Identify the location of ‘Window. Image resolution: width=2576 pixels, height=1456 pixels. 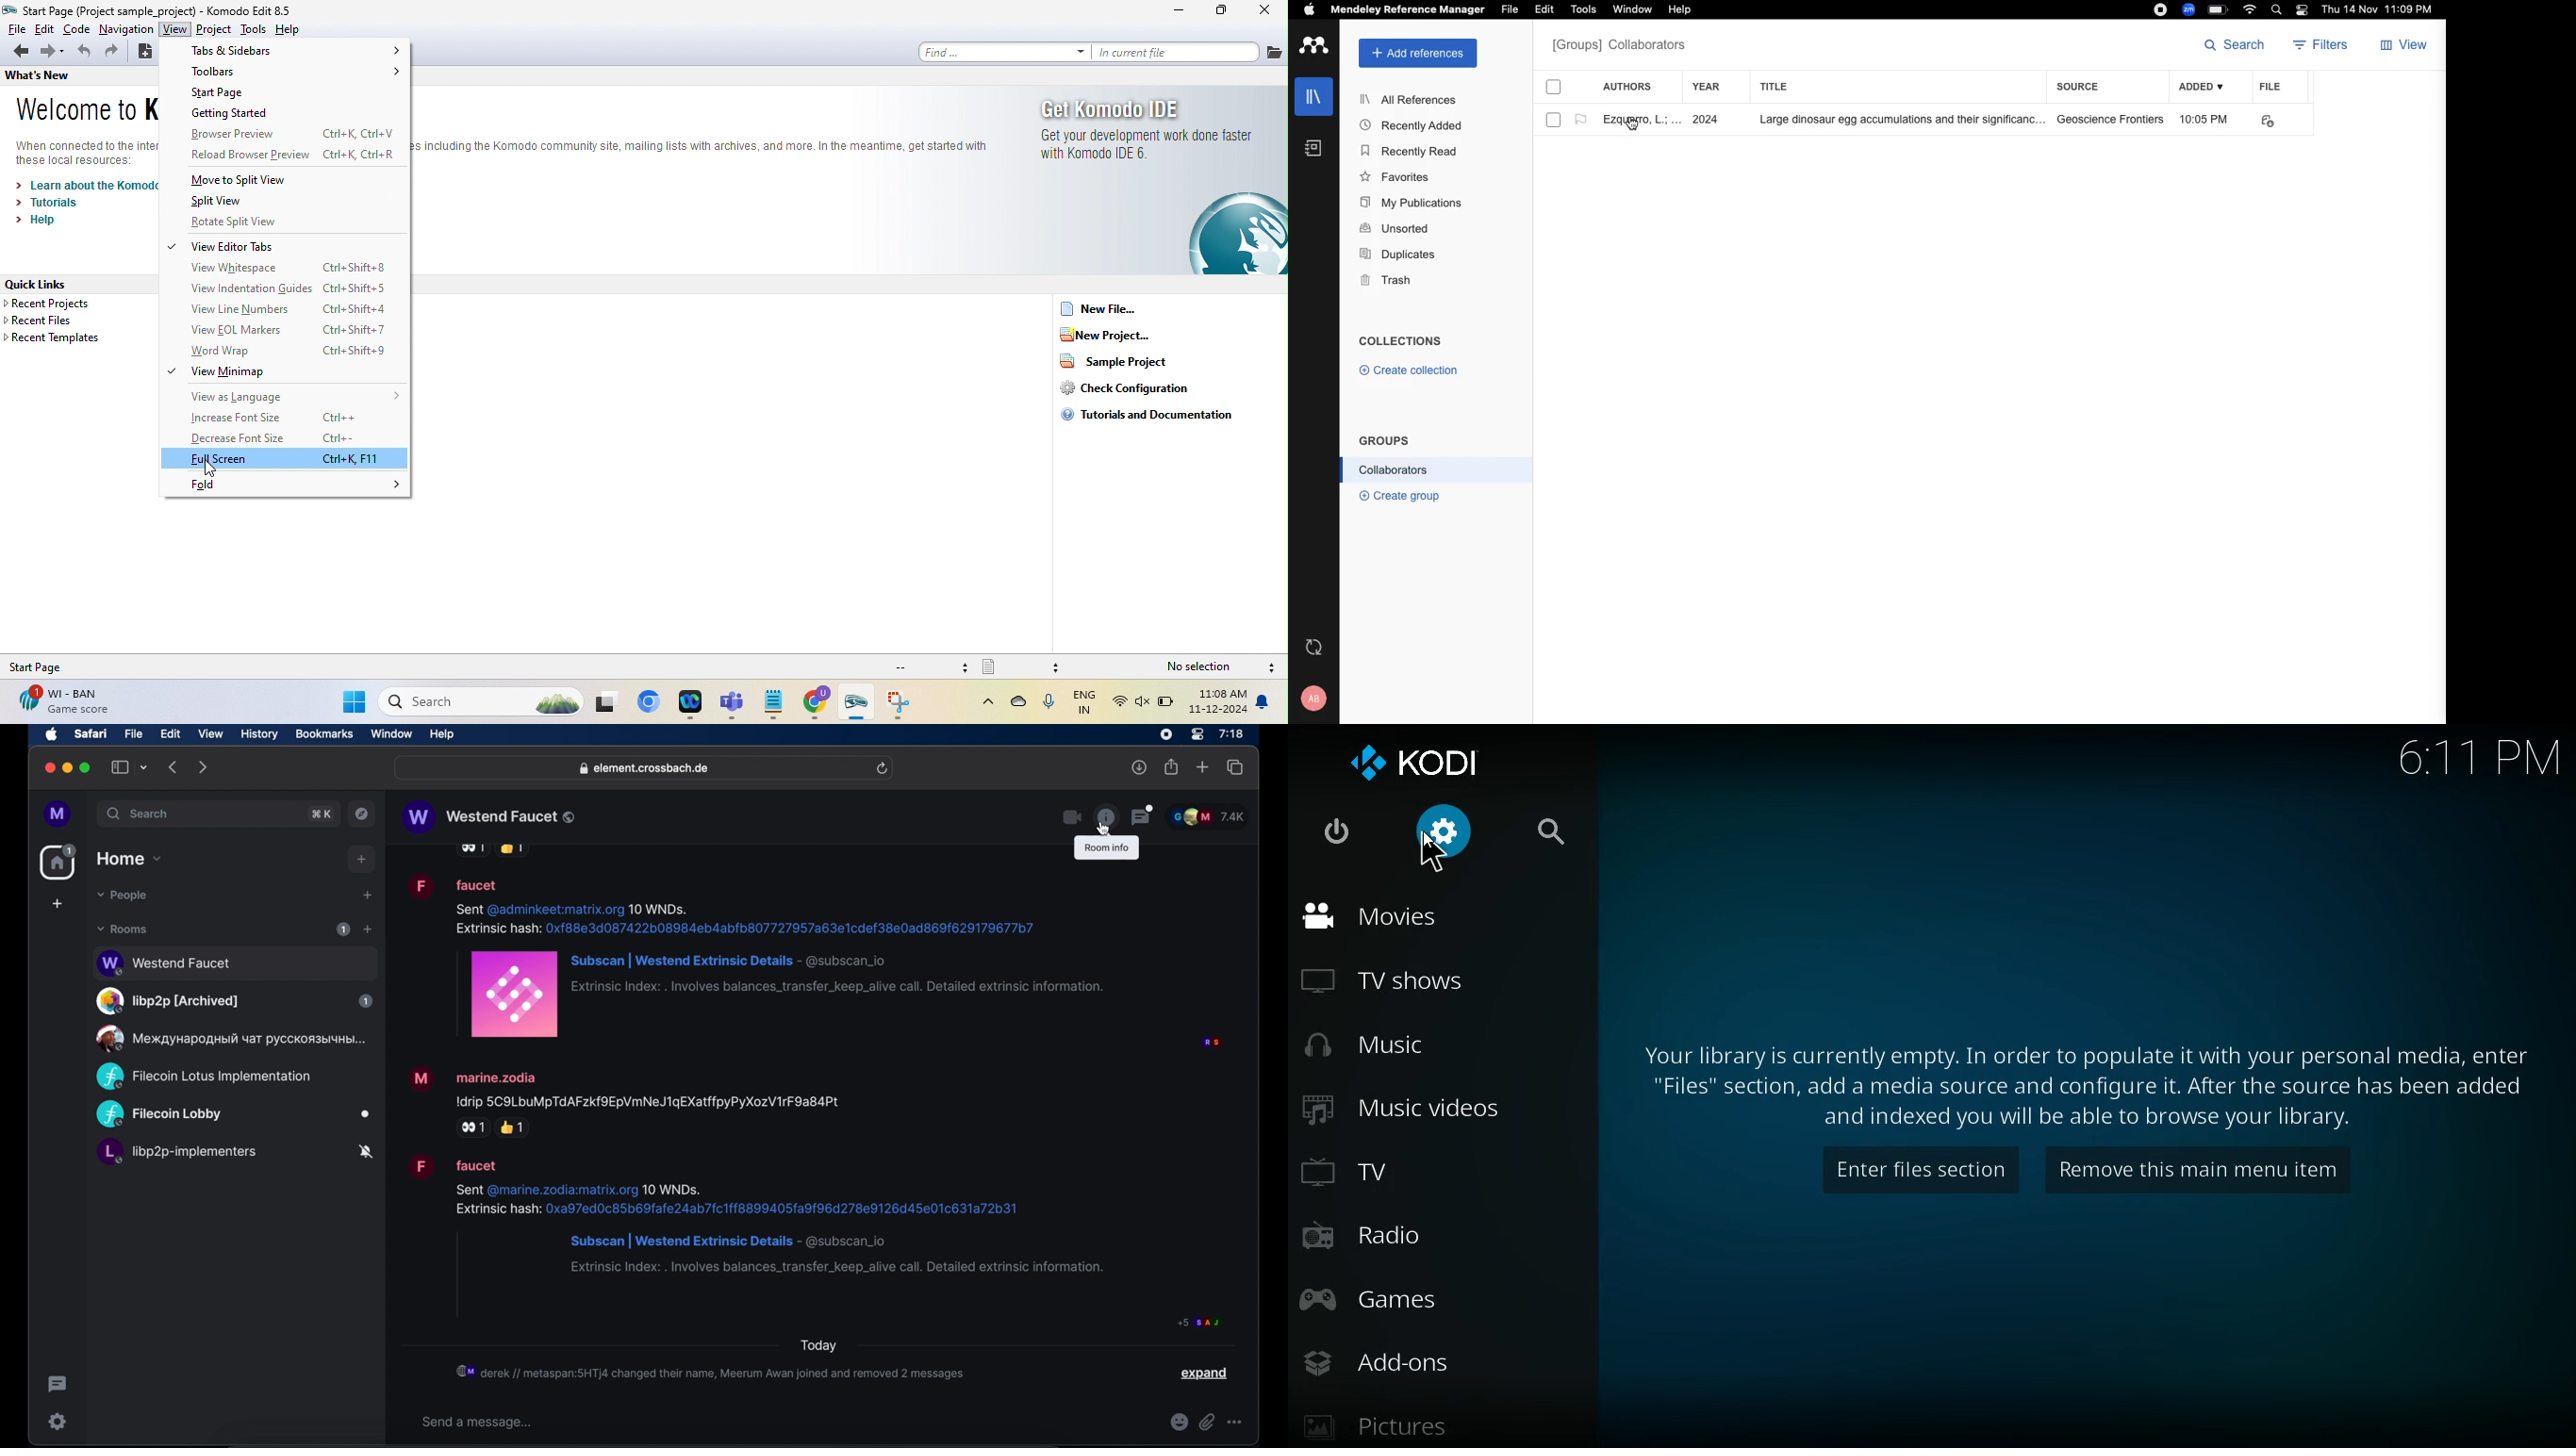
(1634, 11).